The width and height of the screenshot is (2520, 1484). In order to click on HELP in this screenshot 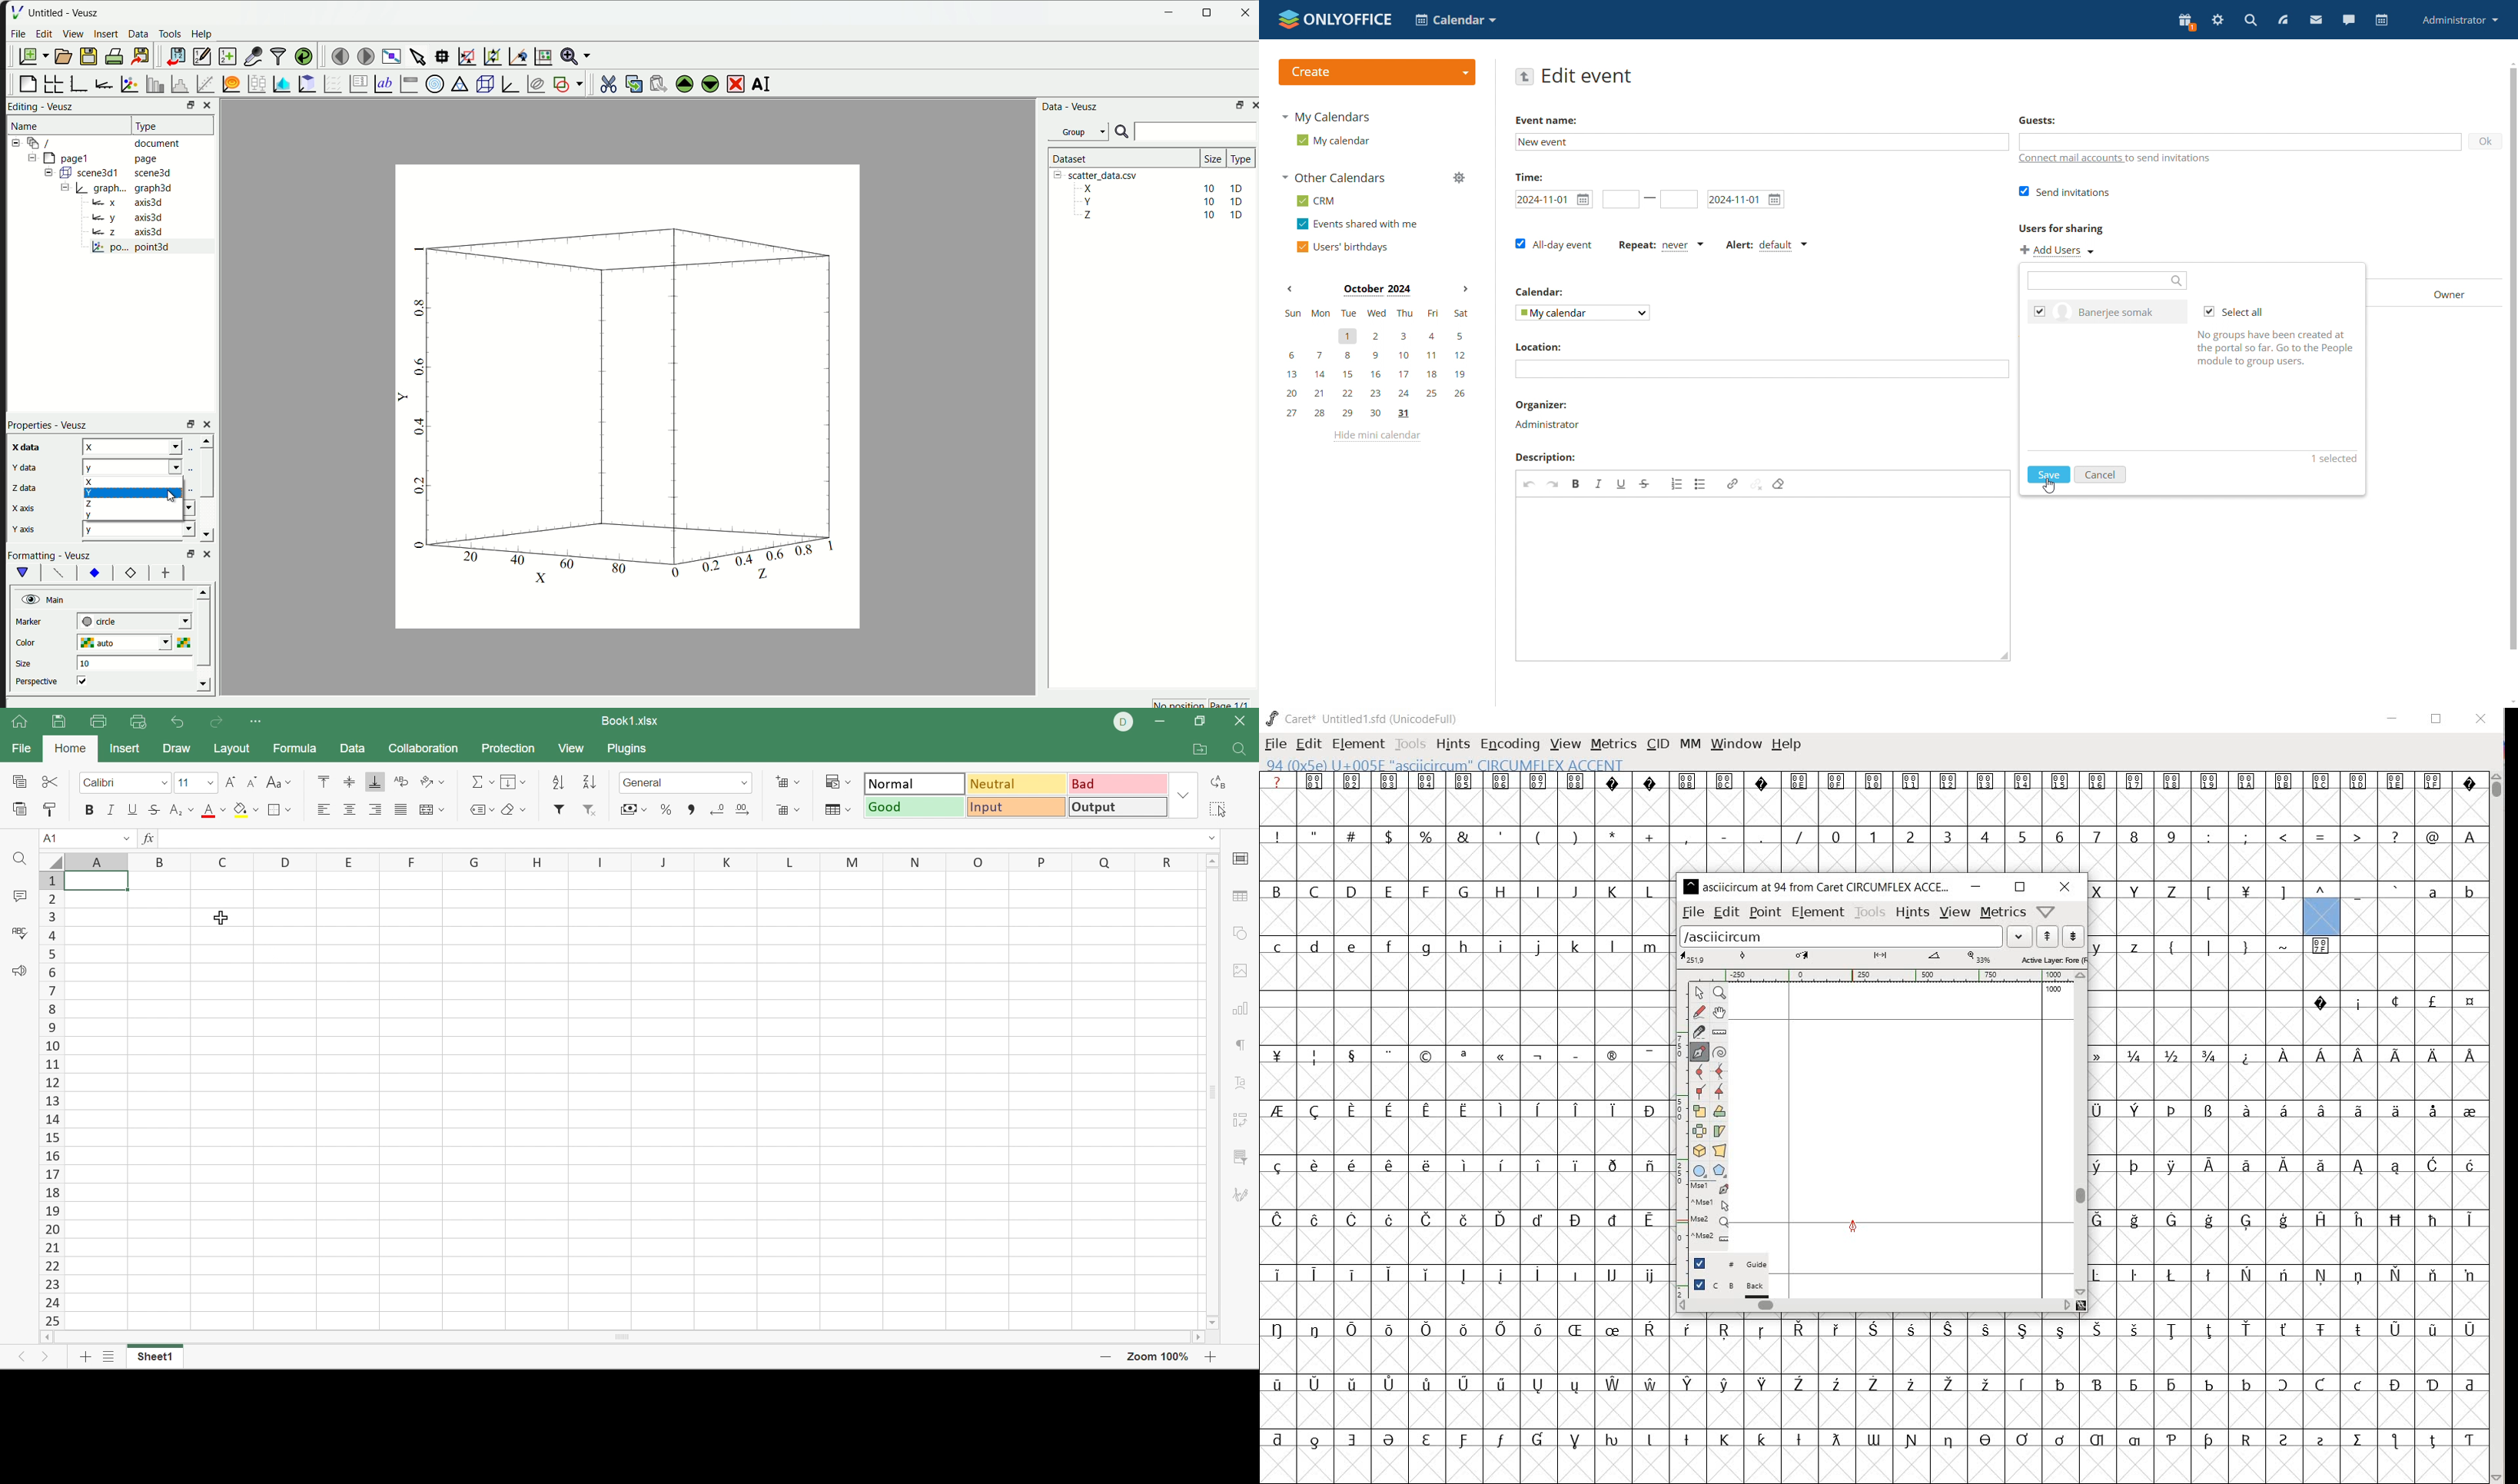, I will do `click(1787, 744)`.